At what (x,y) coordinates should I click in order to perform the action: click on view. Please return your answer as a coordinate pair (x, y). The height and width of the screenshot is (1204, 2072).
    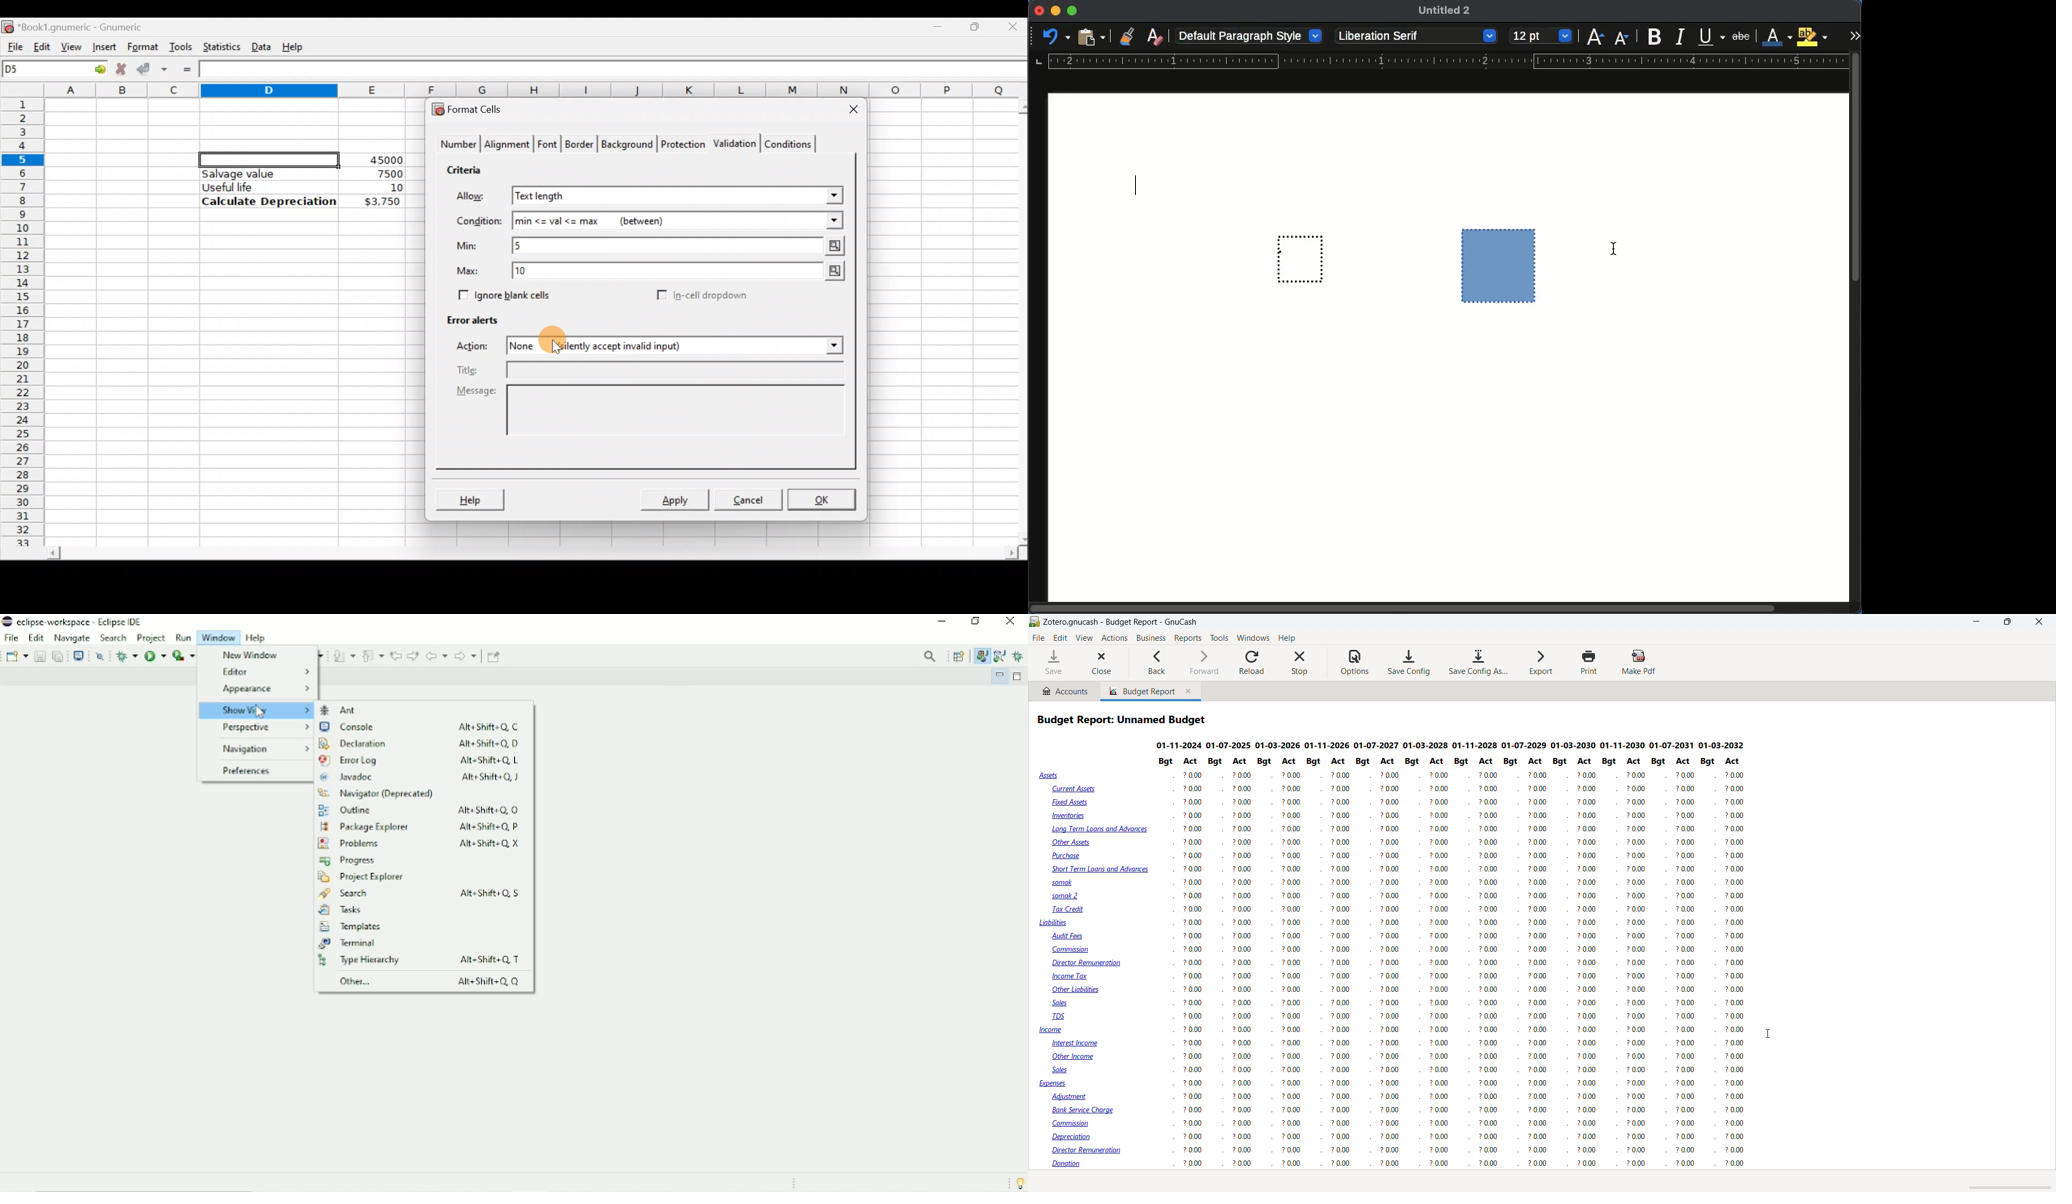
    Looking at the image, I should click on (1084, 638).